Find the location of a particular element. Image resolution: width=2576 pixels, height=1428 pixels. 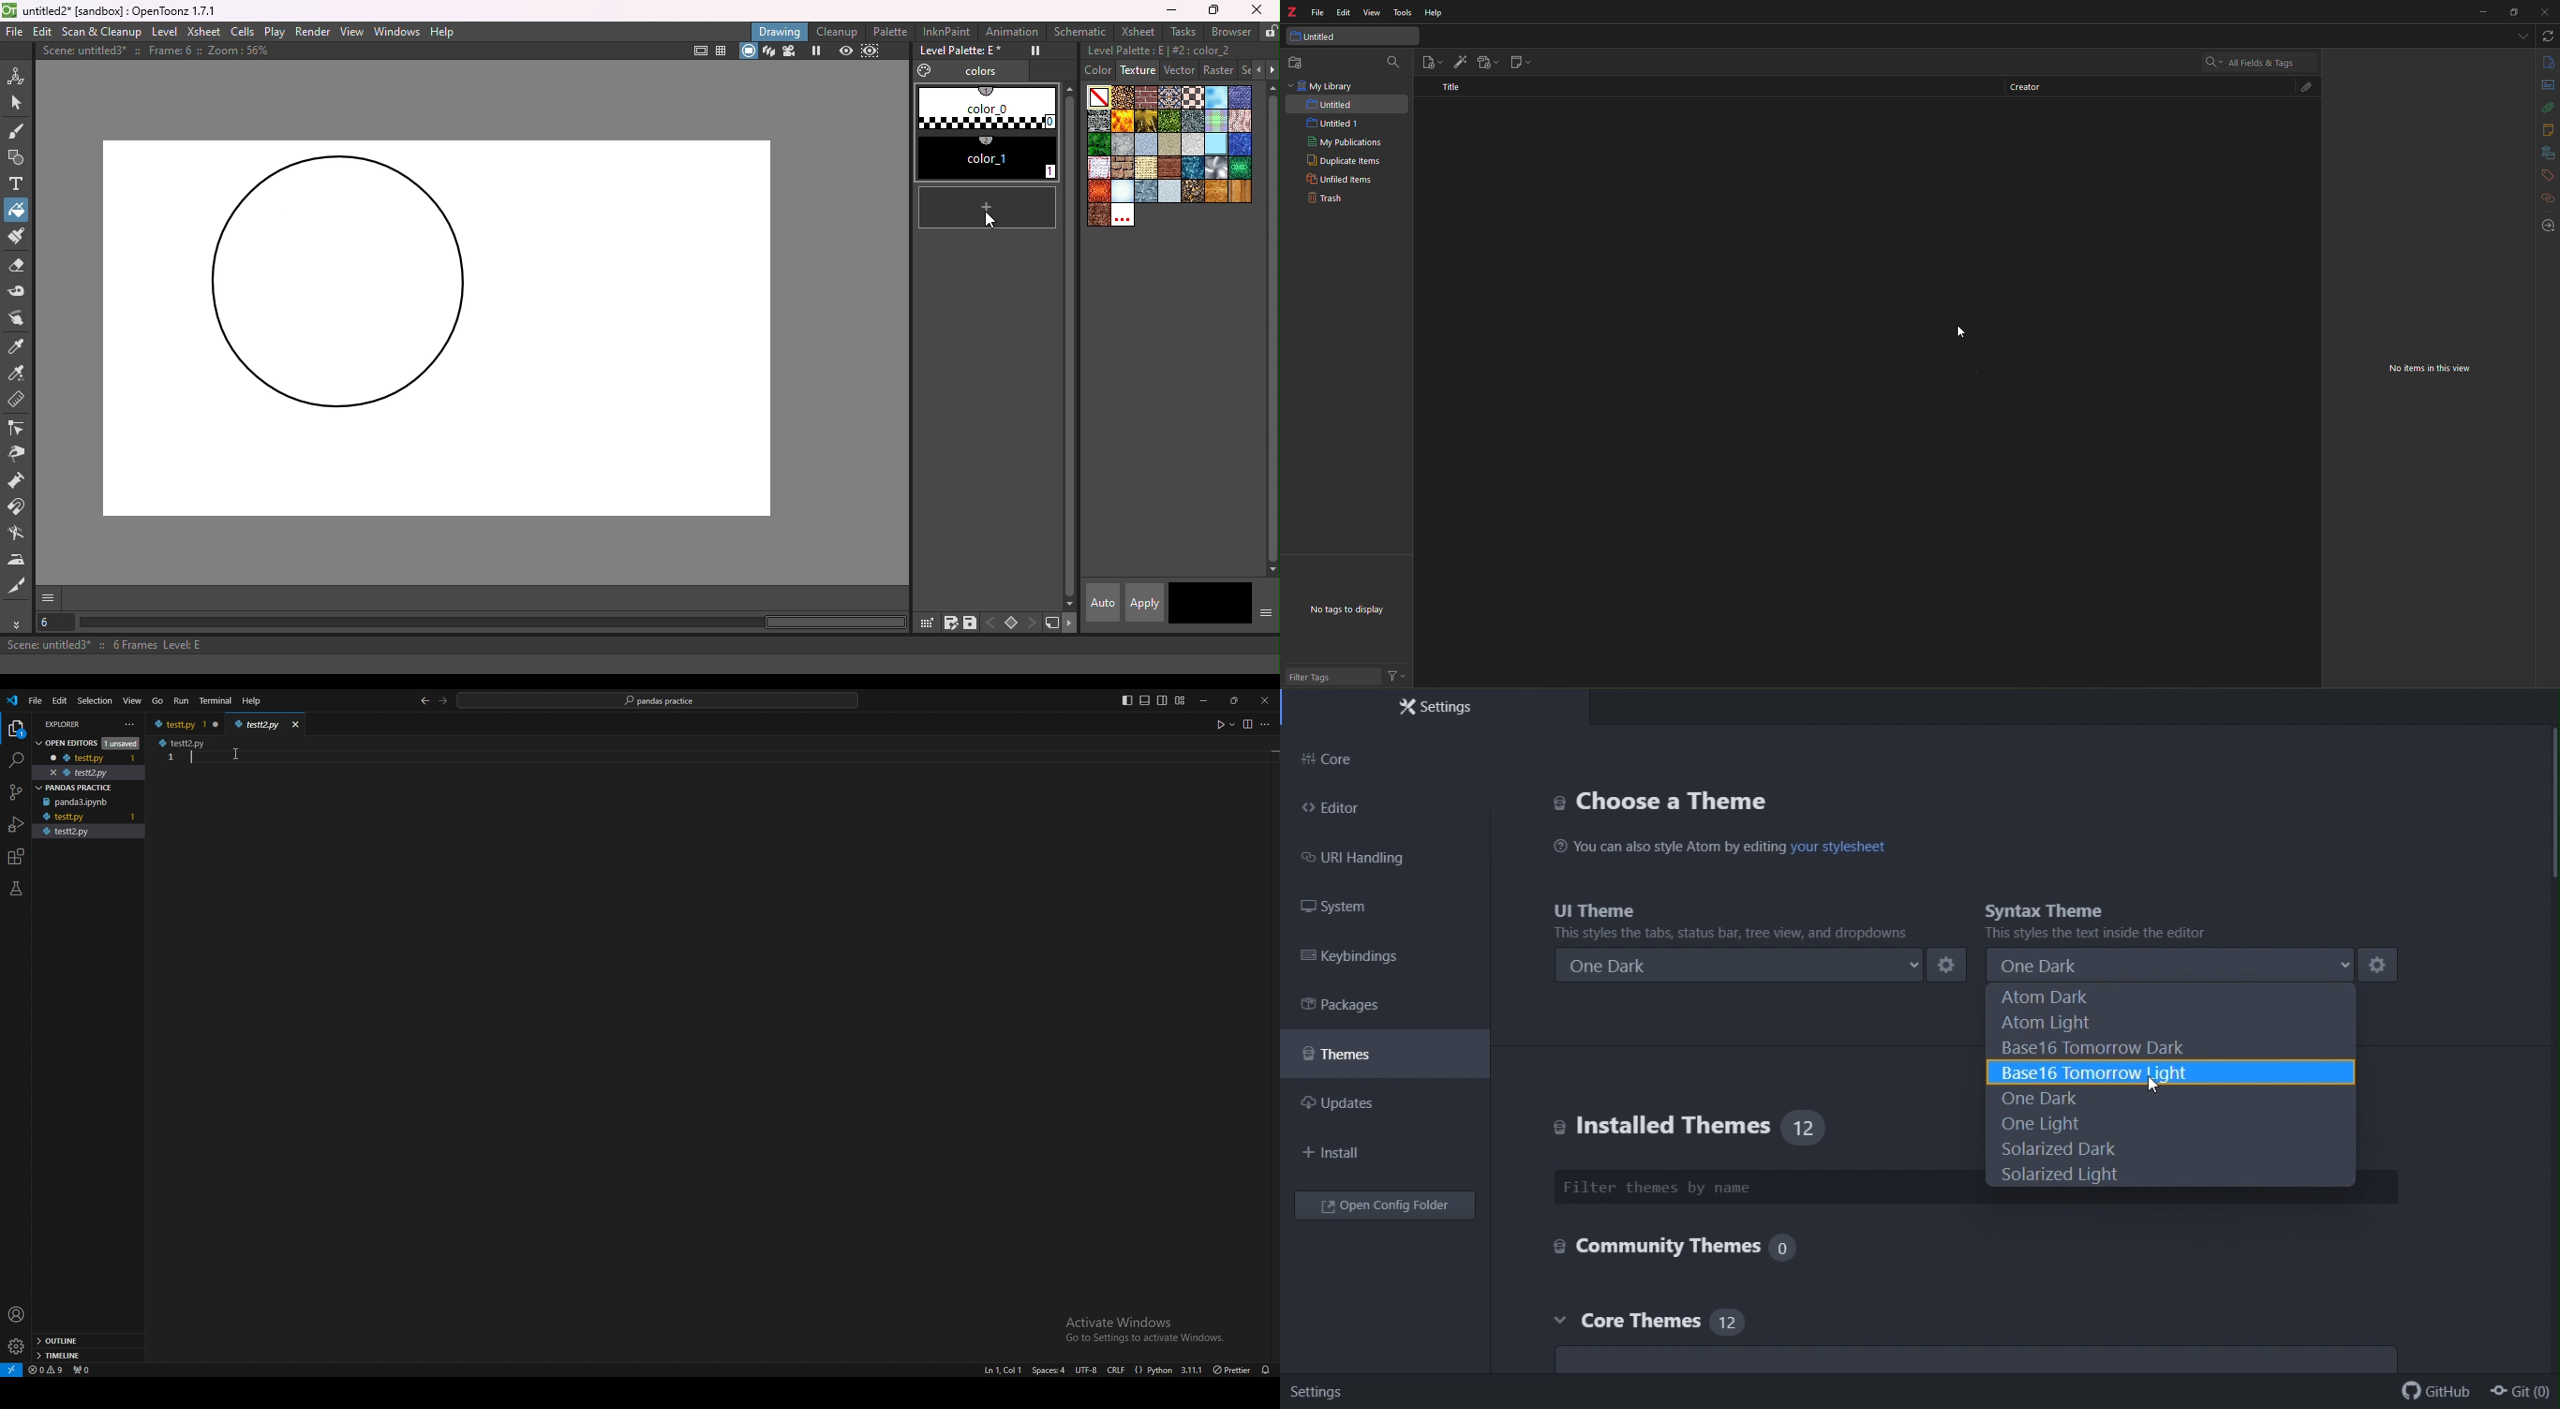

tabs is located at coordinates (2519, 35).